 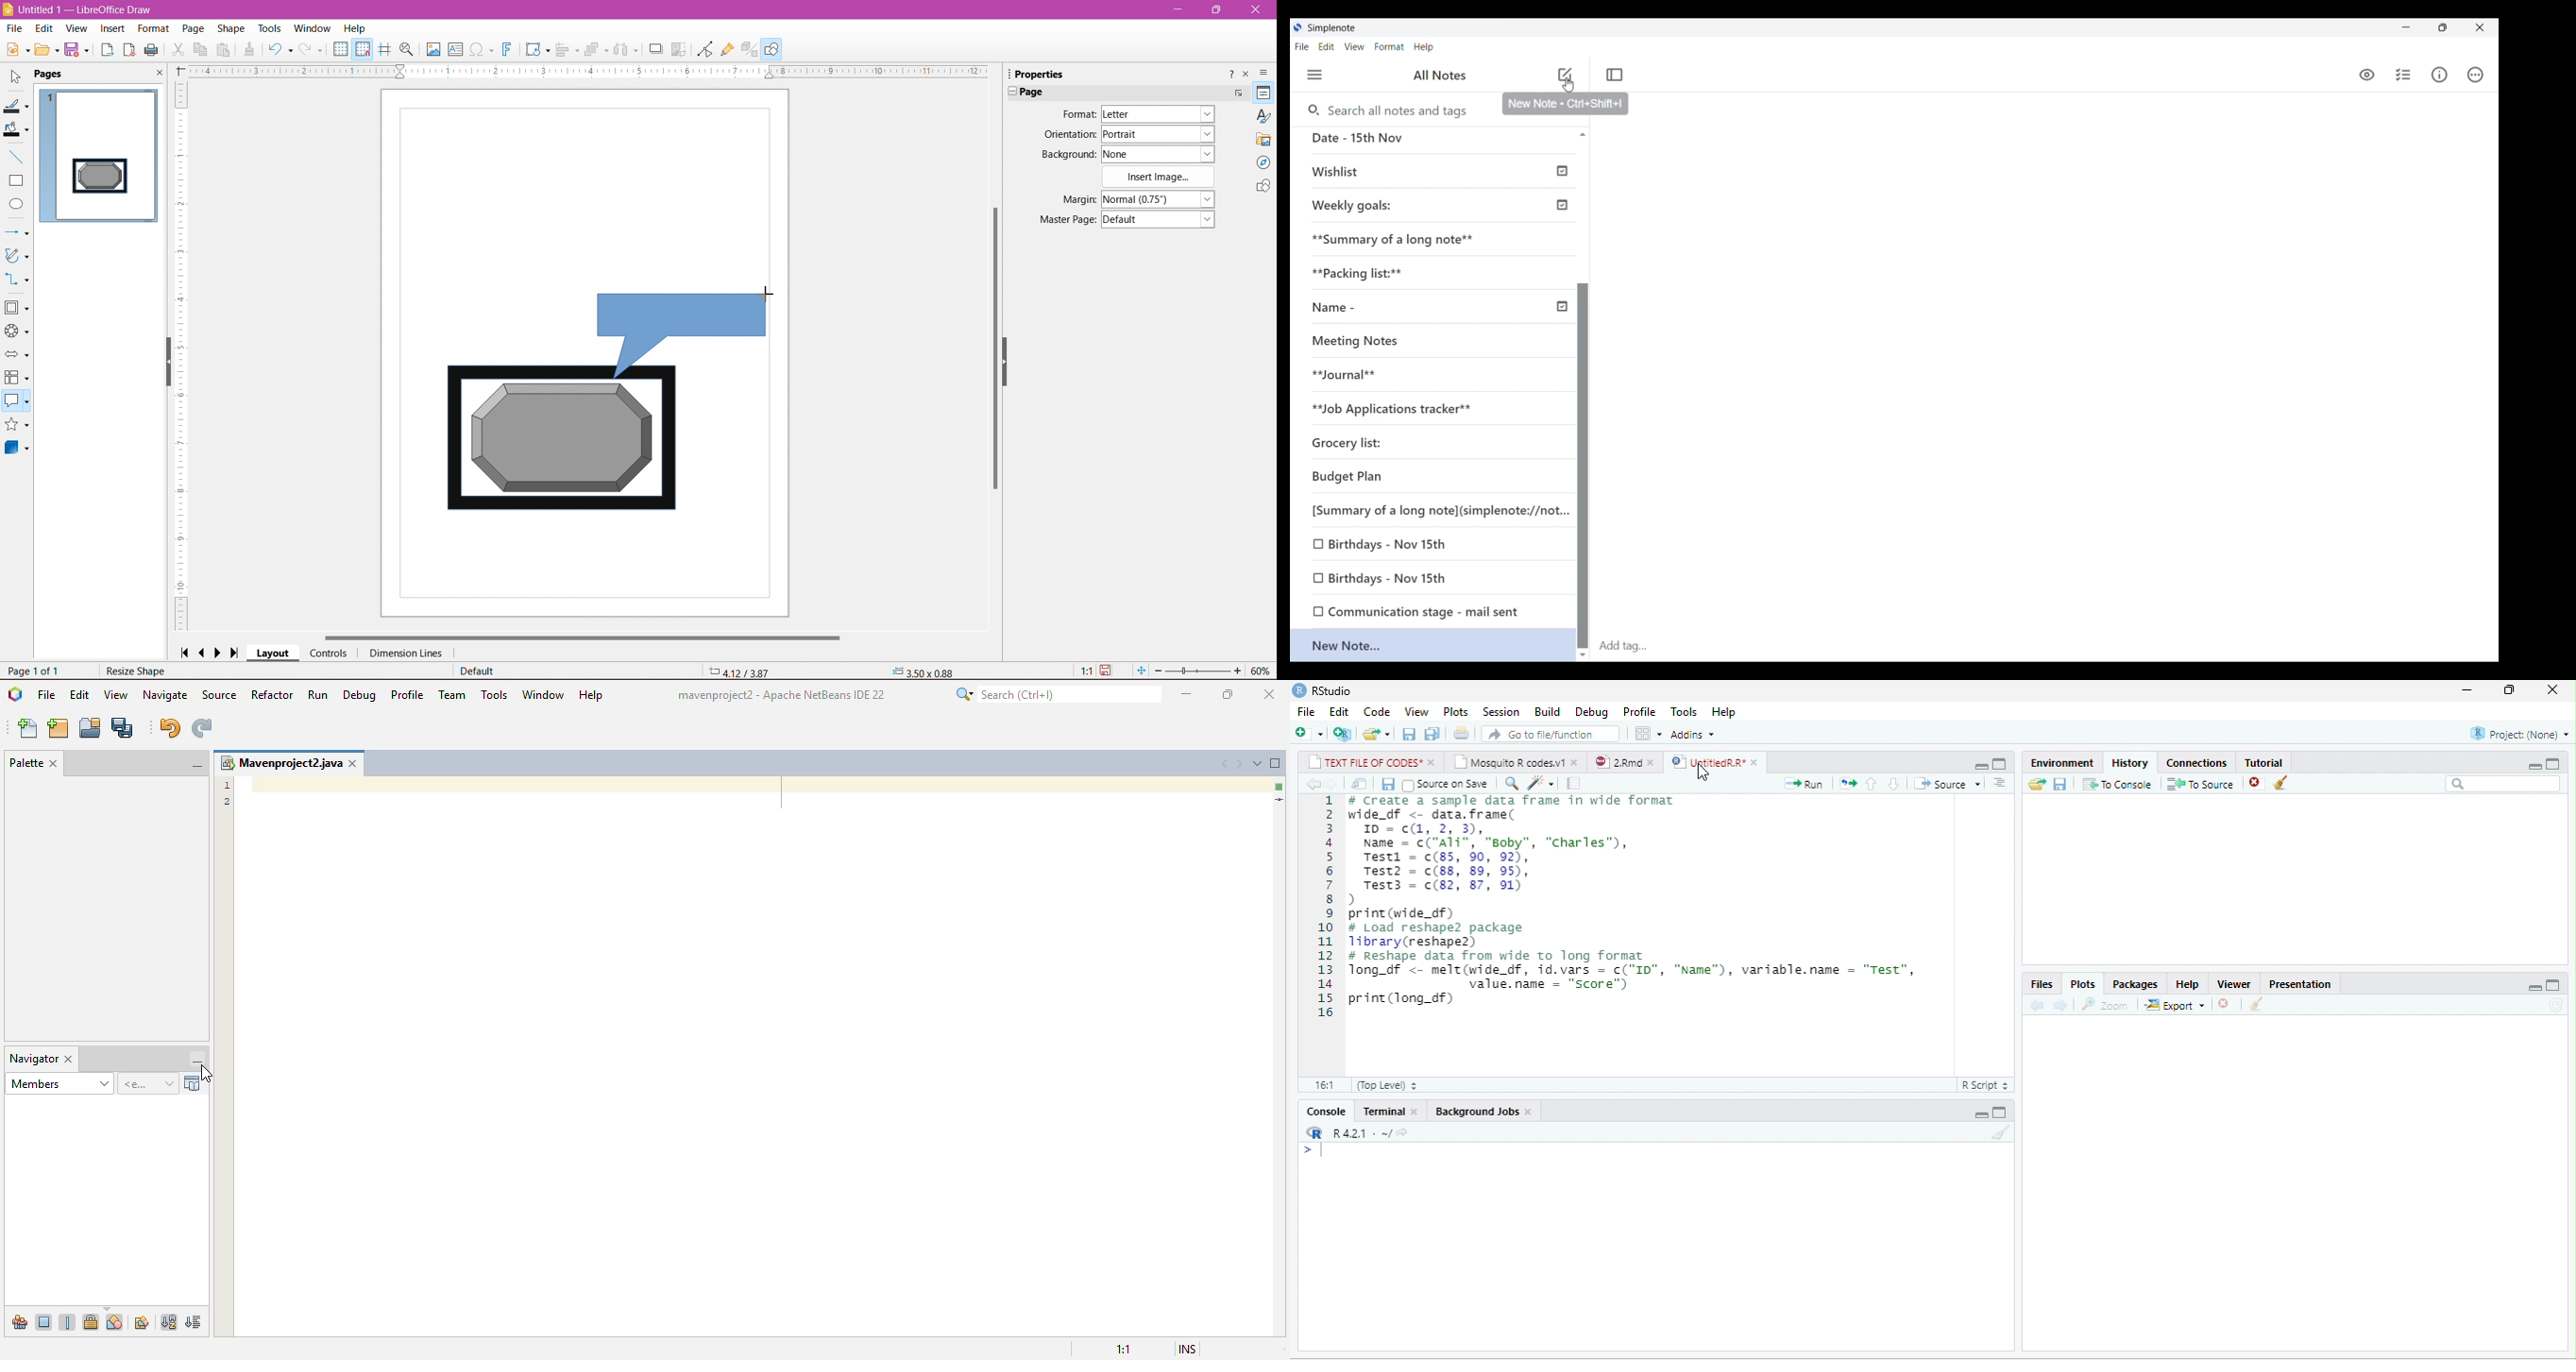 What do you see at coordinates (1803, 784) in the screenshot?
I see `Run` at bounding box center [1803, 784].